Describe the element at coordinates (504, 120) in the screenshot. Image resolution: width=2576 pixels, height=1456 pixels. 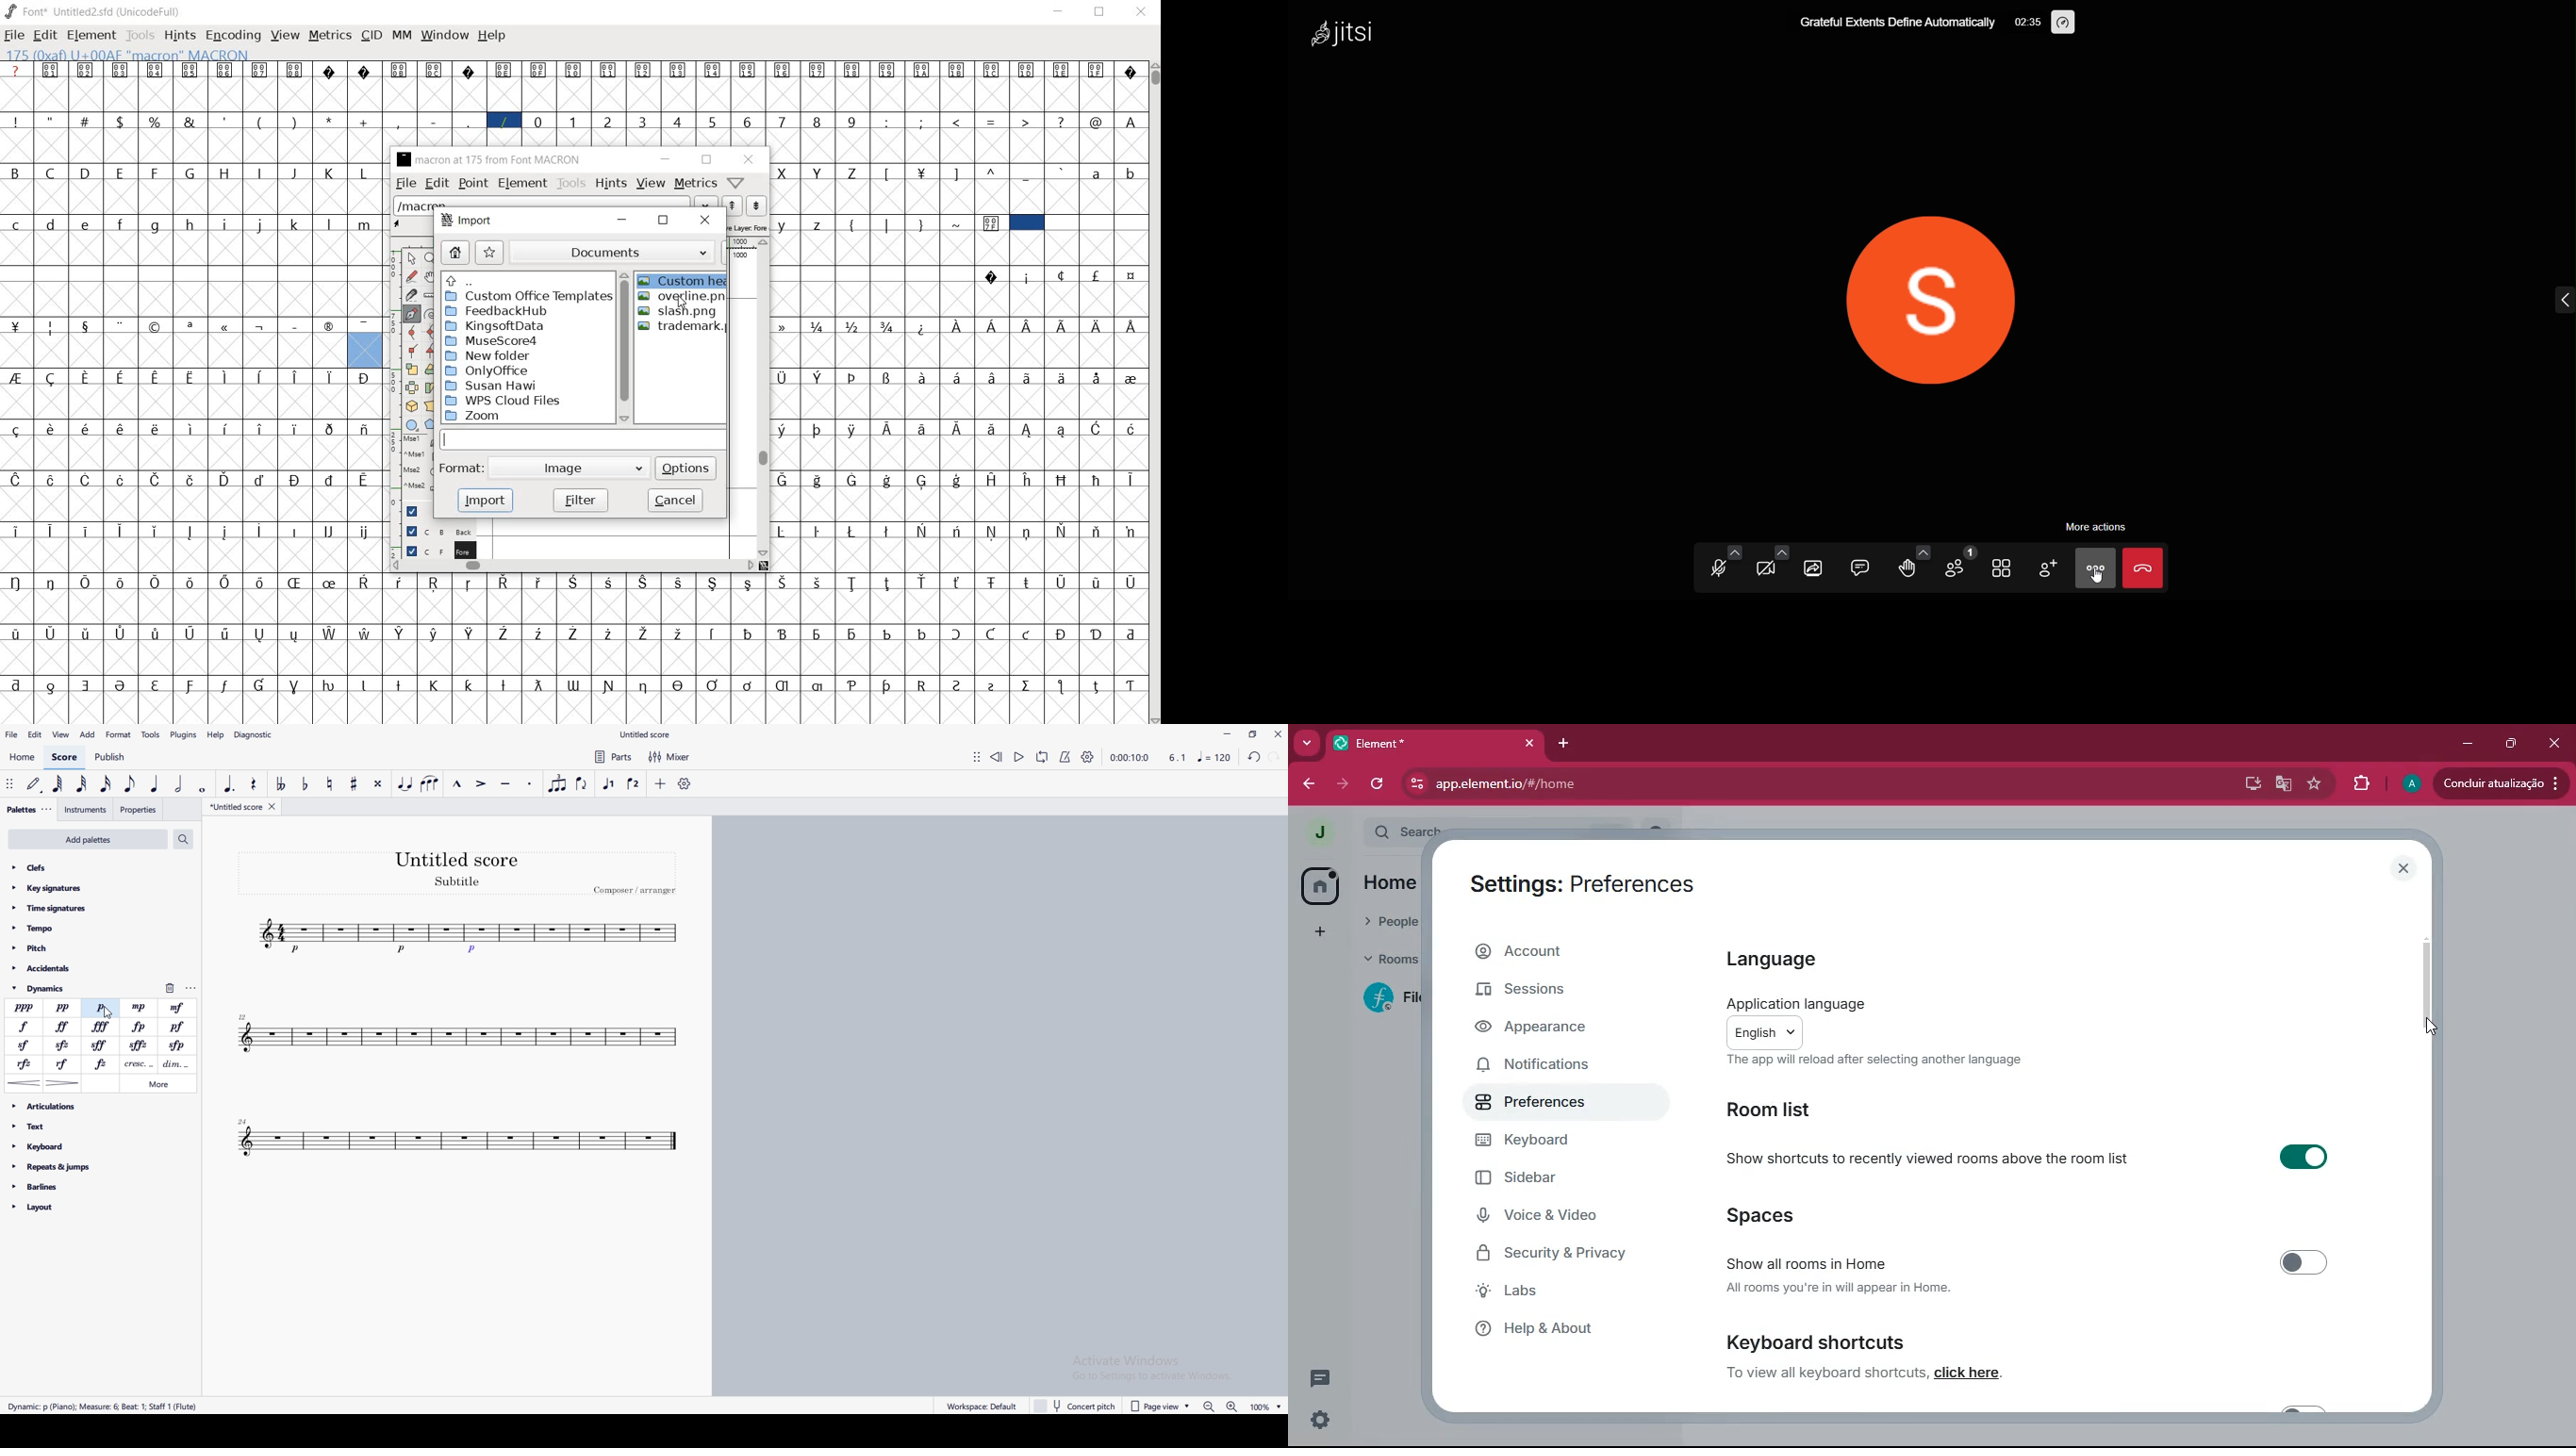
I see `/` at that location.